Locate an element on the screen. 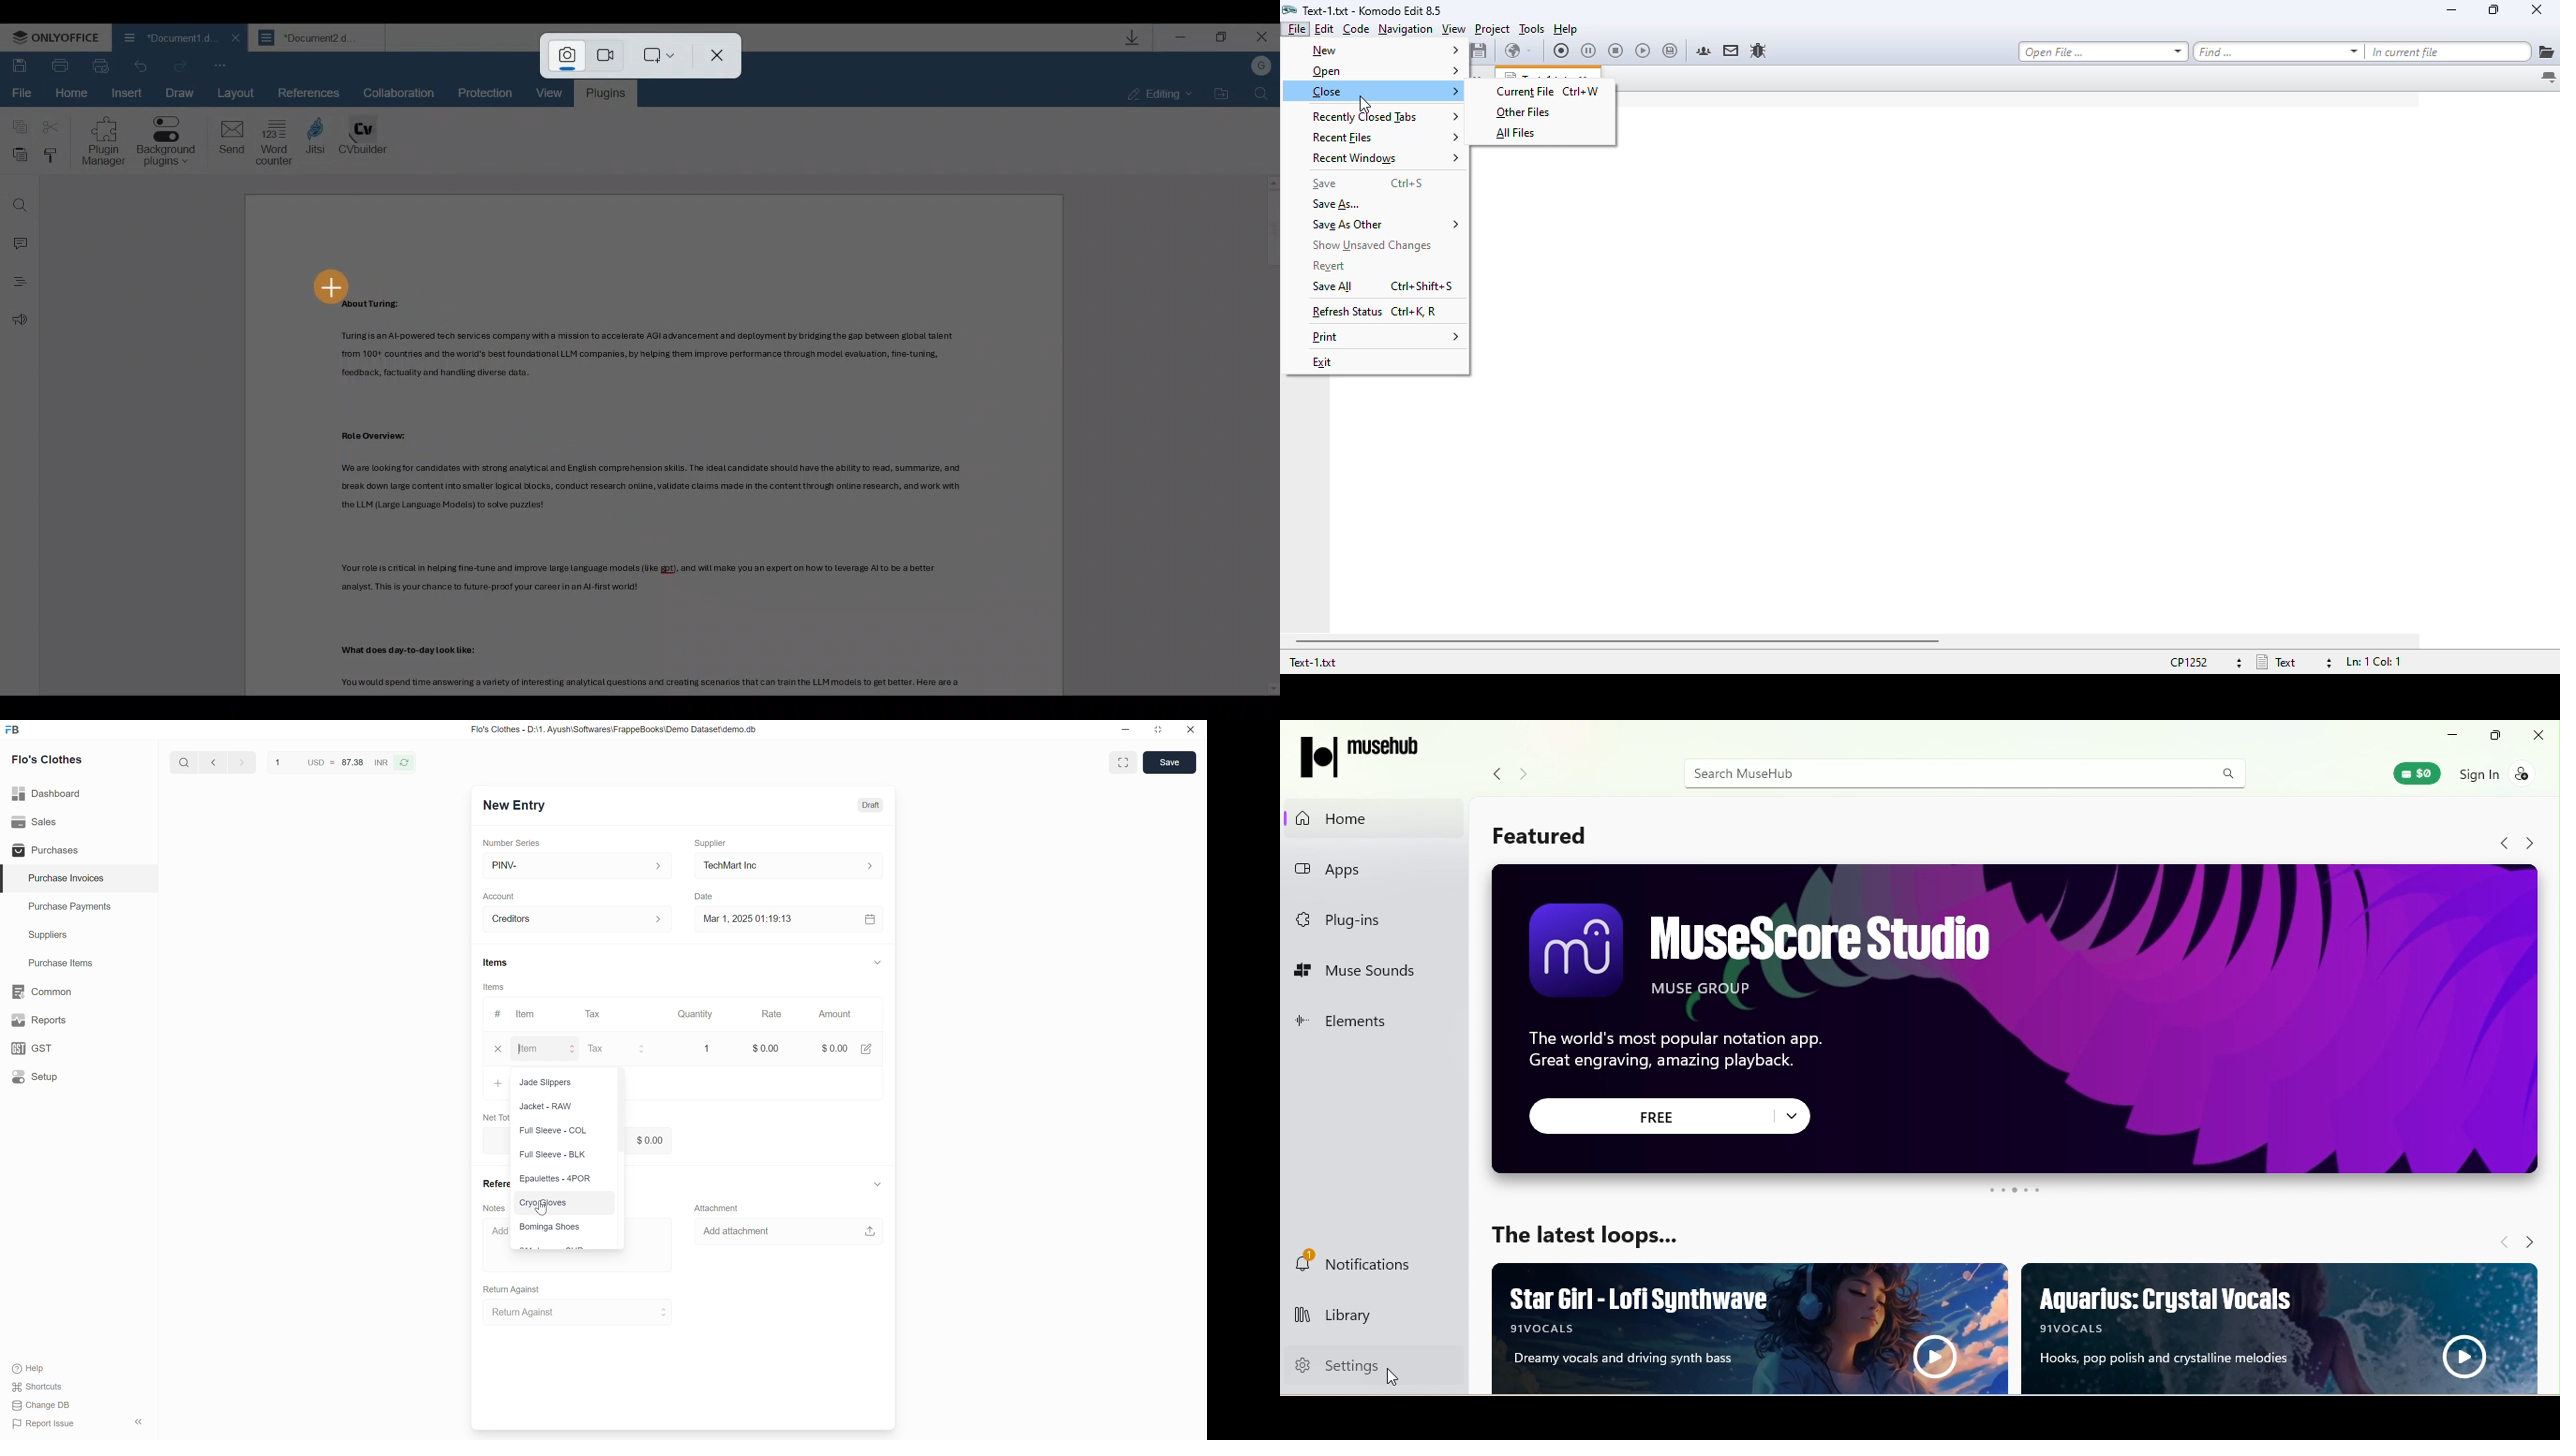 The image size is (2576, 1456). Full Sleeve - COL is located at coordinates (552, 1130).